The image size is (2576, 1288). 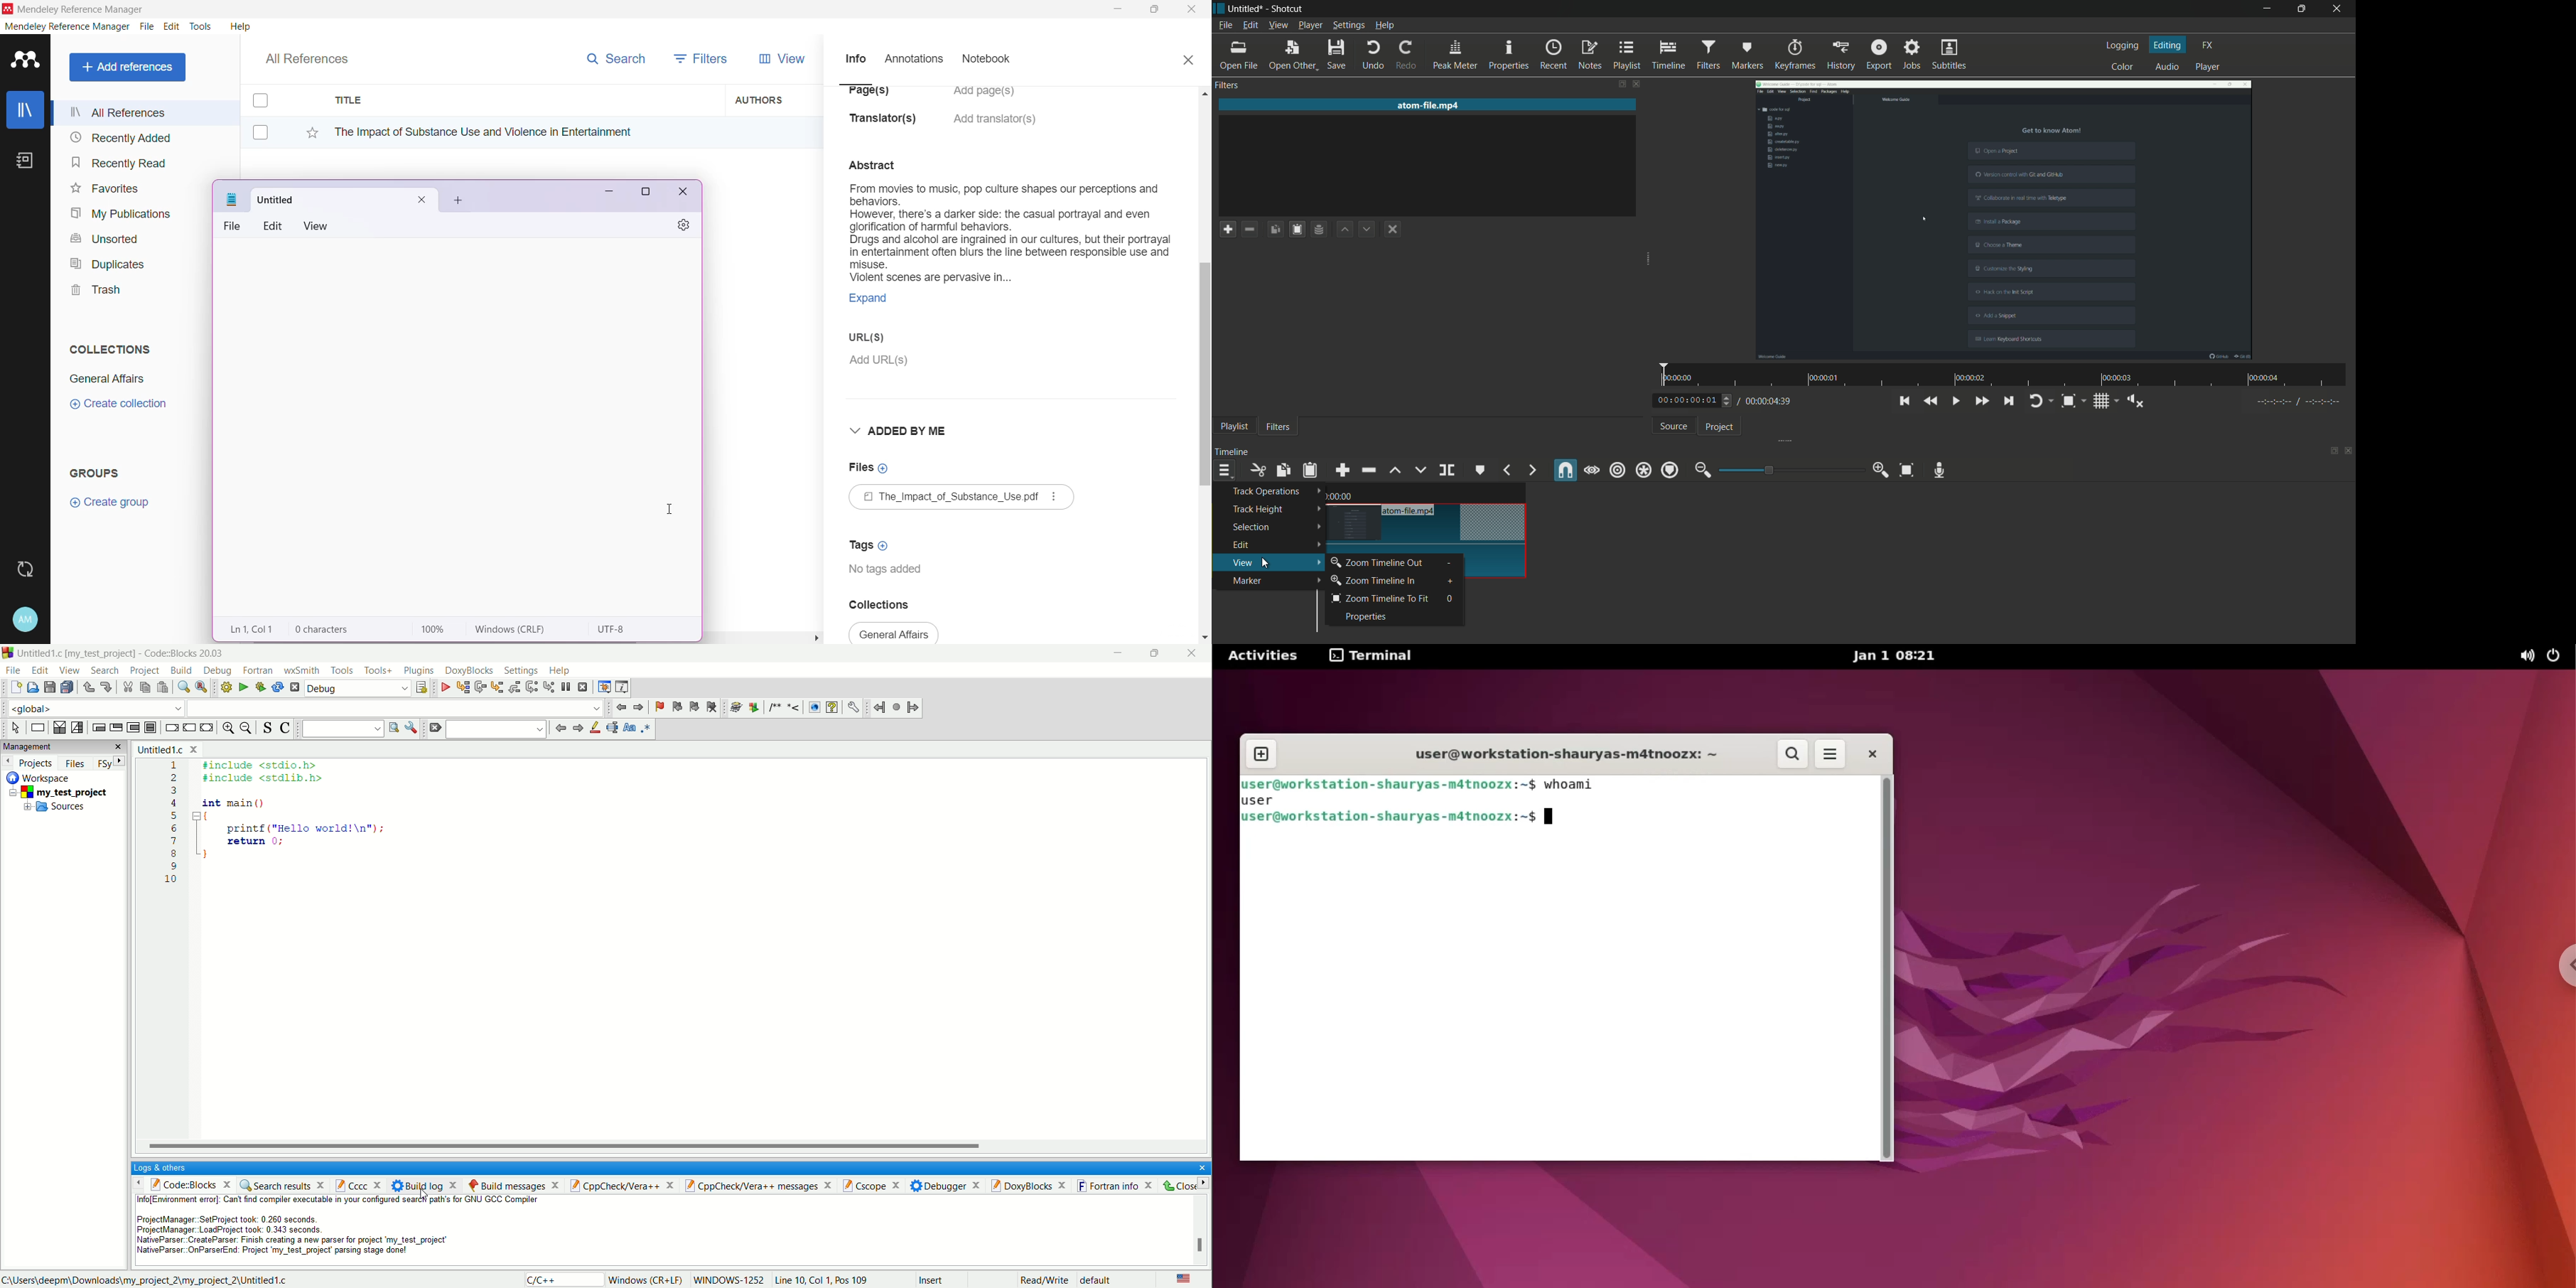 What do you see at coordinates (172, 27) in the screenshot?
I see `Edit` at bounding box center [172, 27].